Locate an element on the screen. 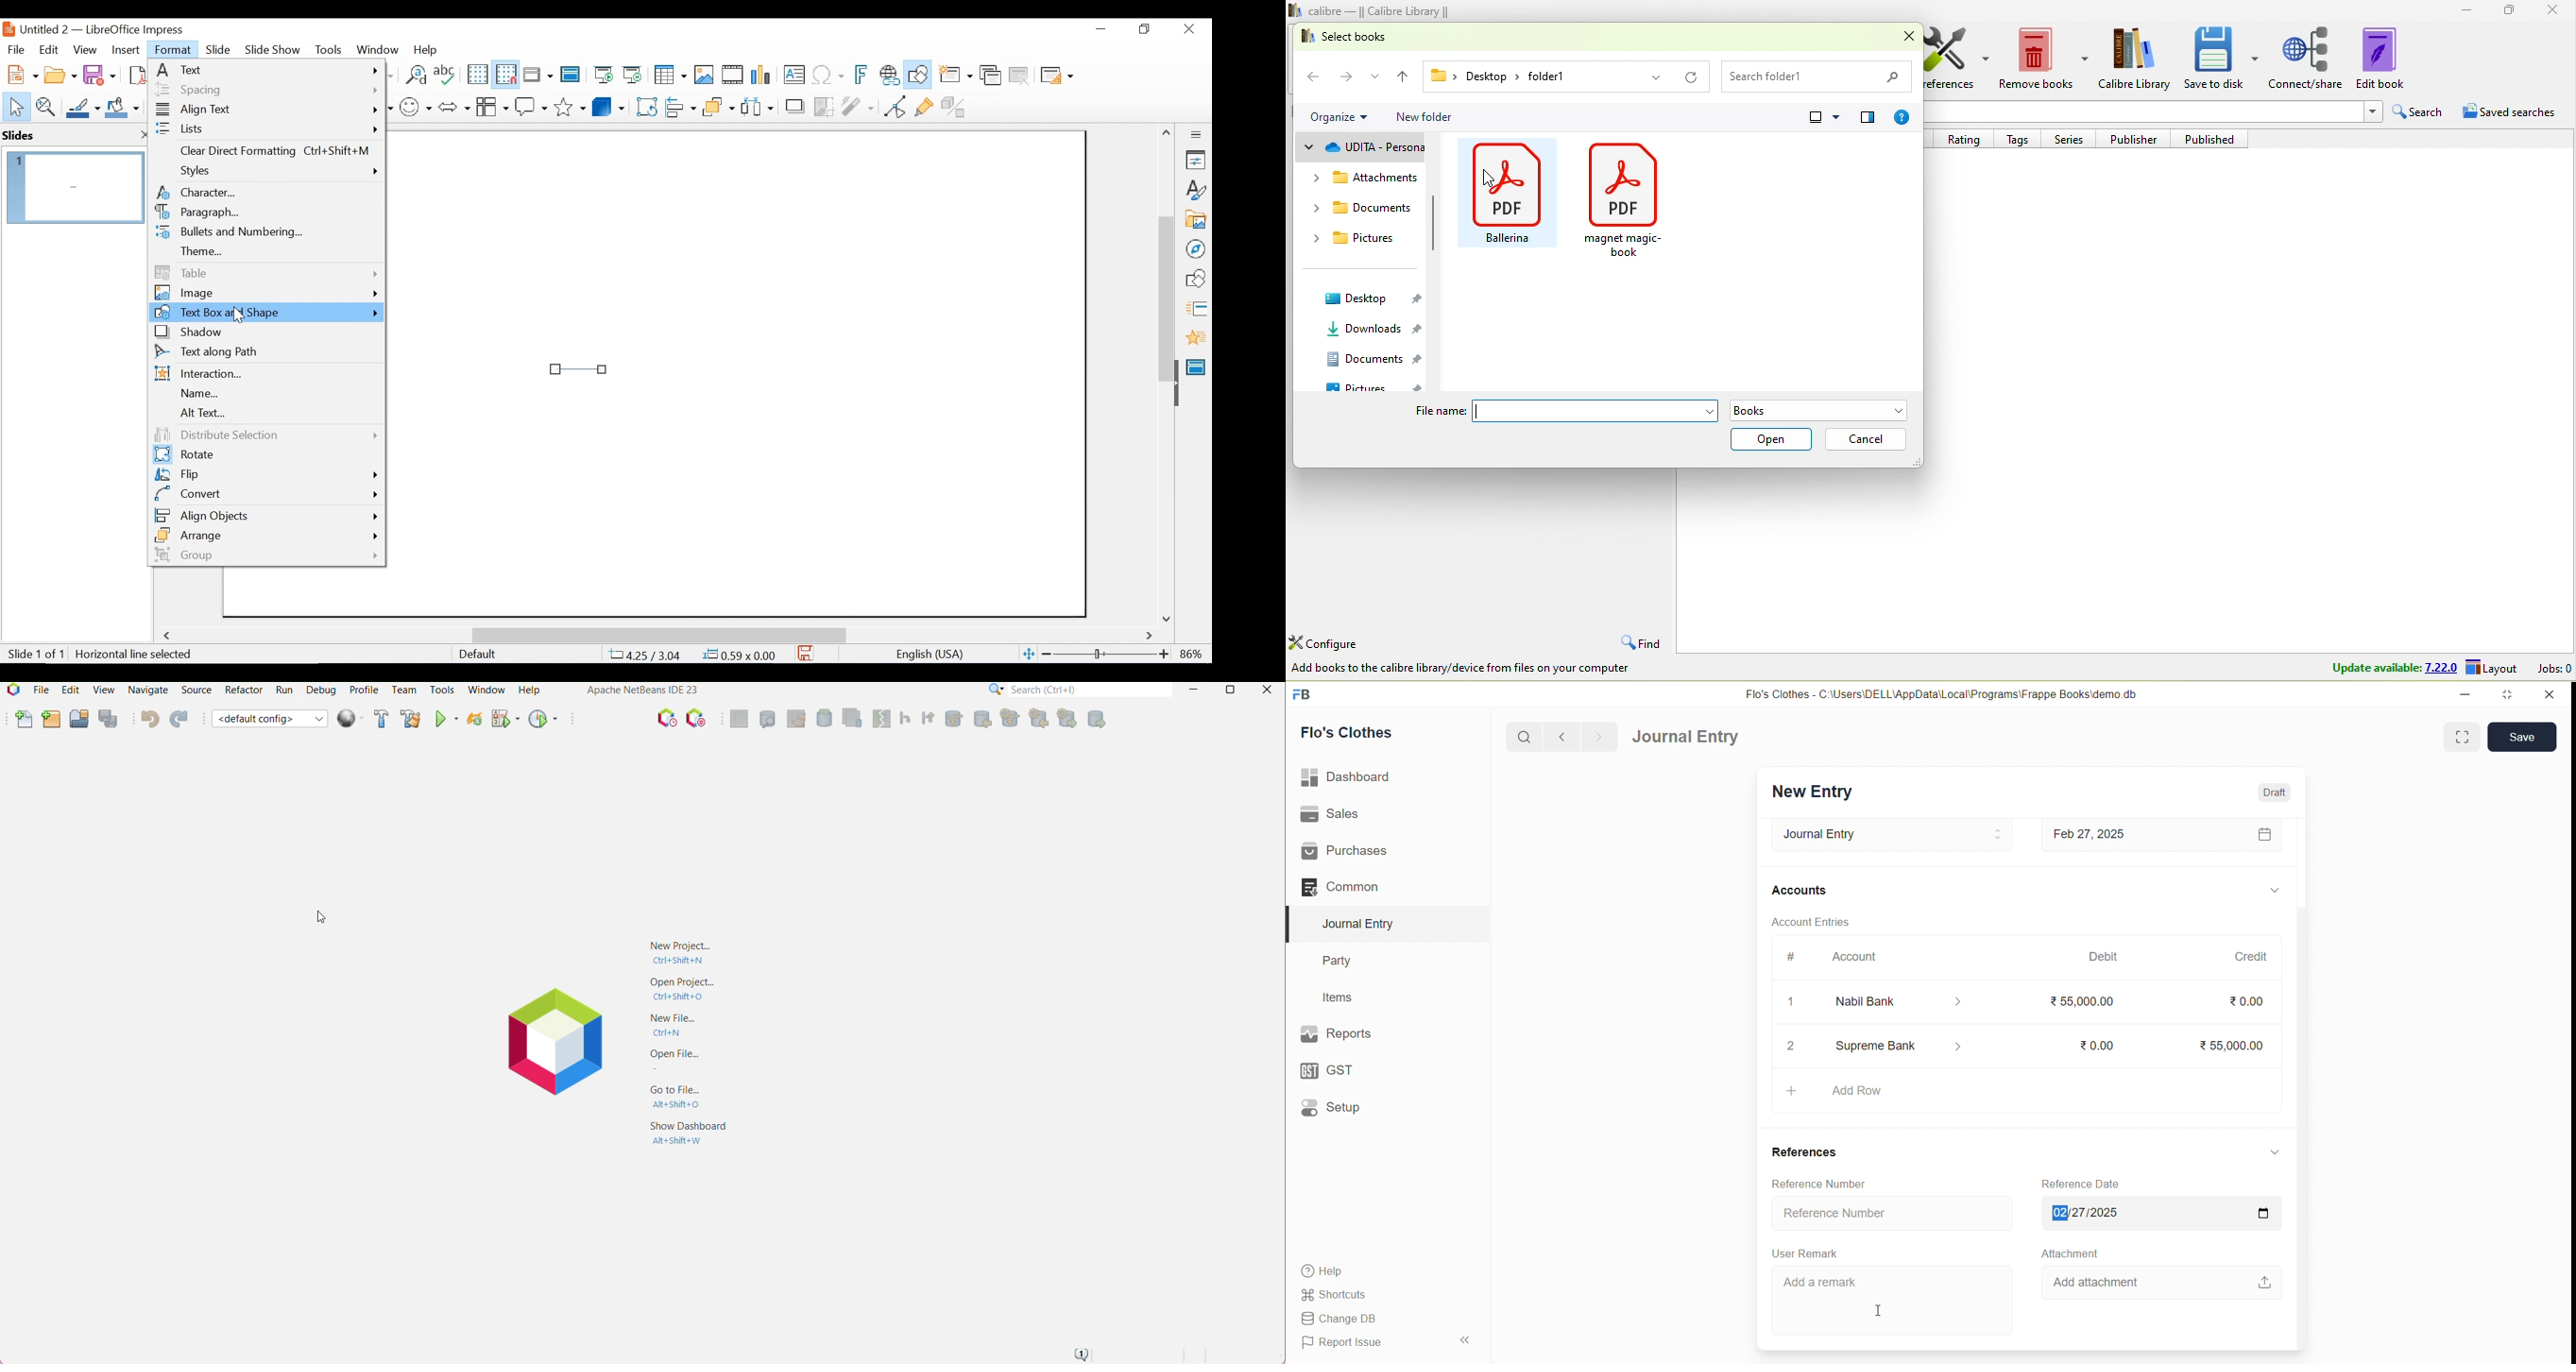  ₹0.00 is located at coordinates (2093, 1044).